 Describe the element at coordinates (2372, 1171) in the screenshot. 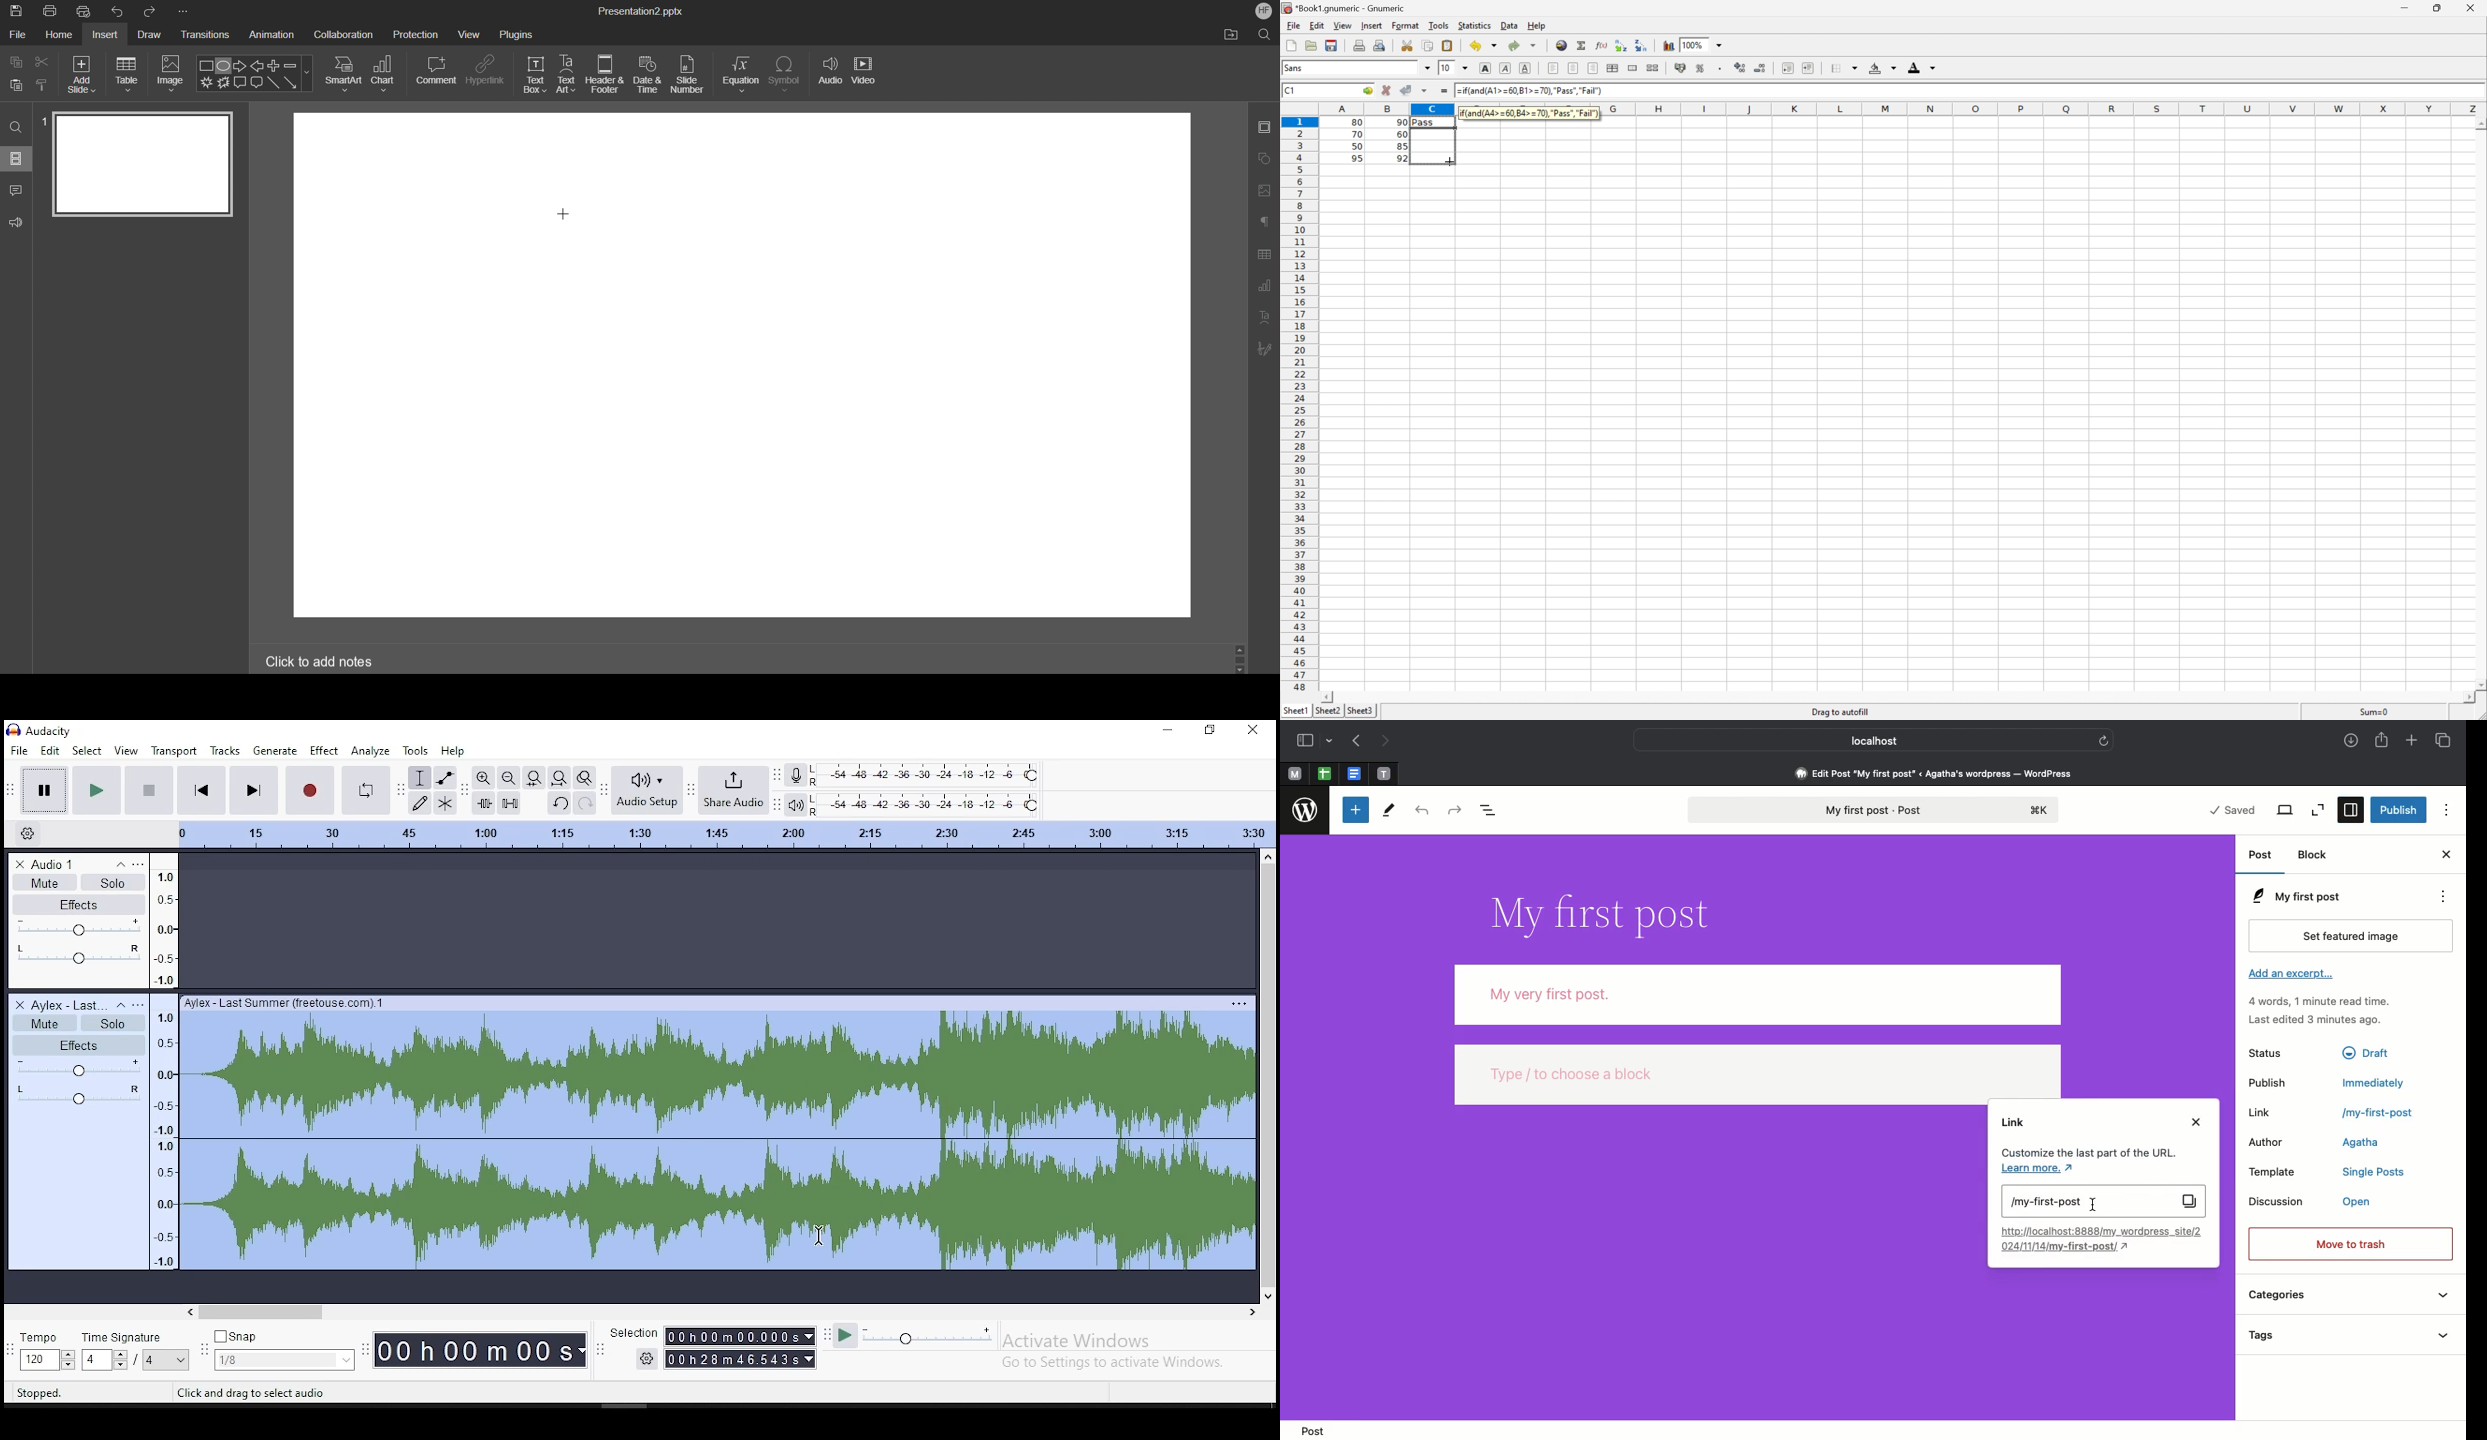

I see `Single Posts` at that location.